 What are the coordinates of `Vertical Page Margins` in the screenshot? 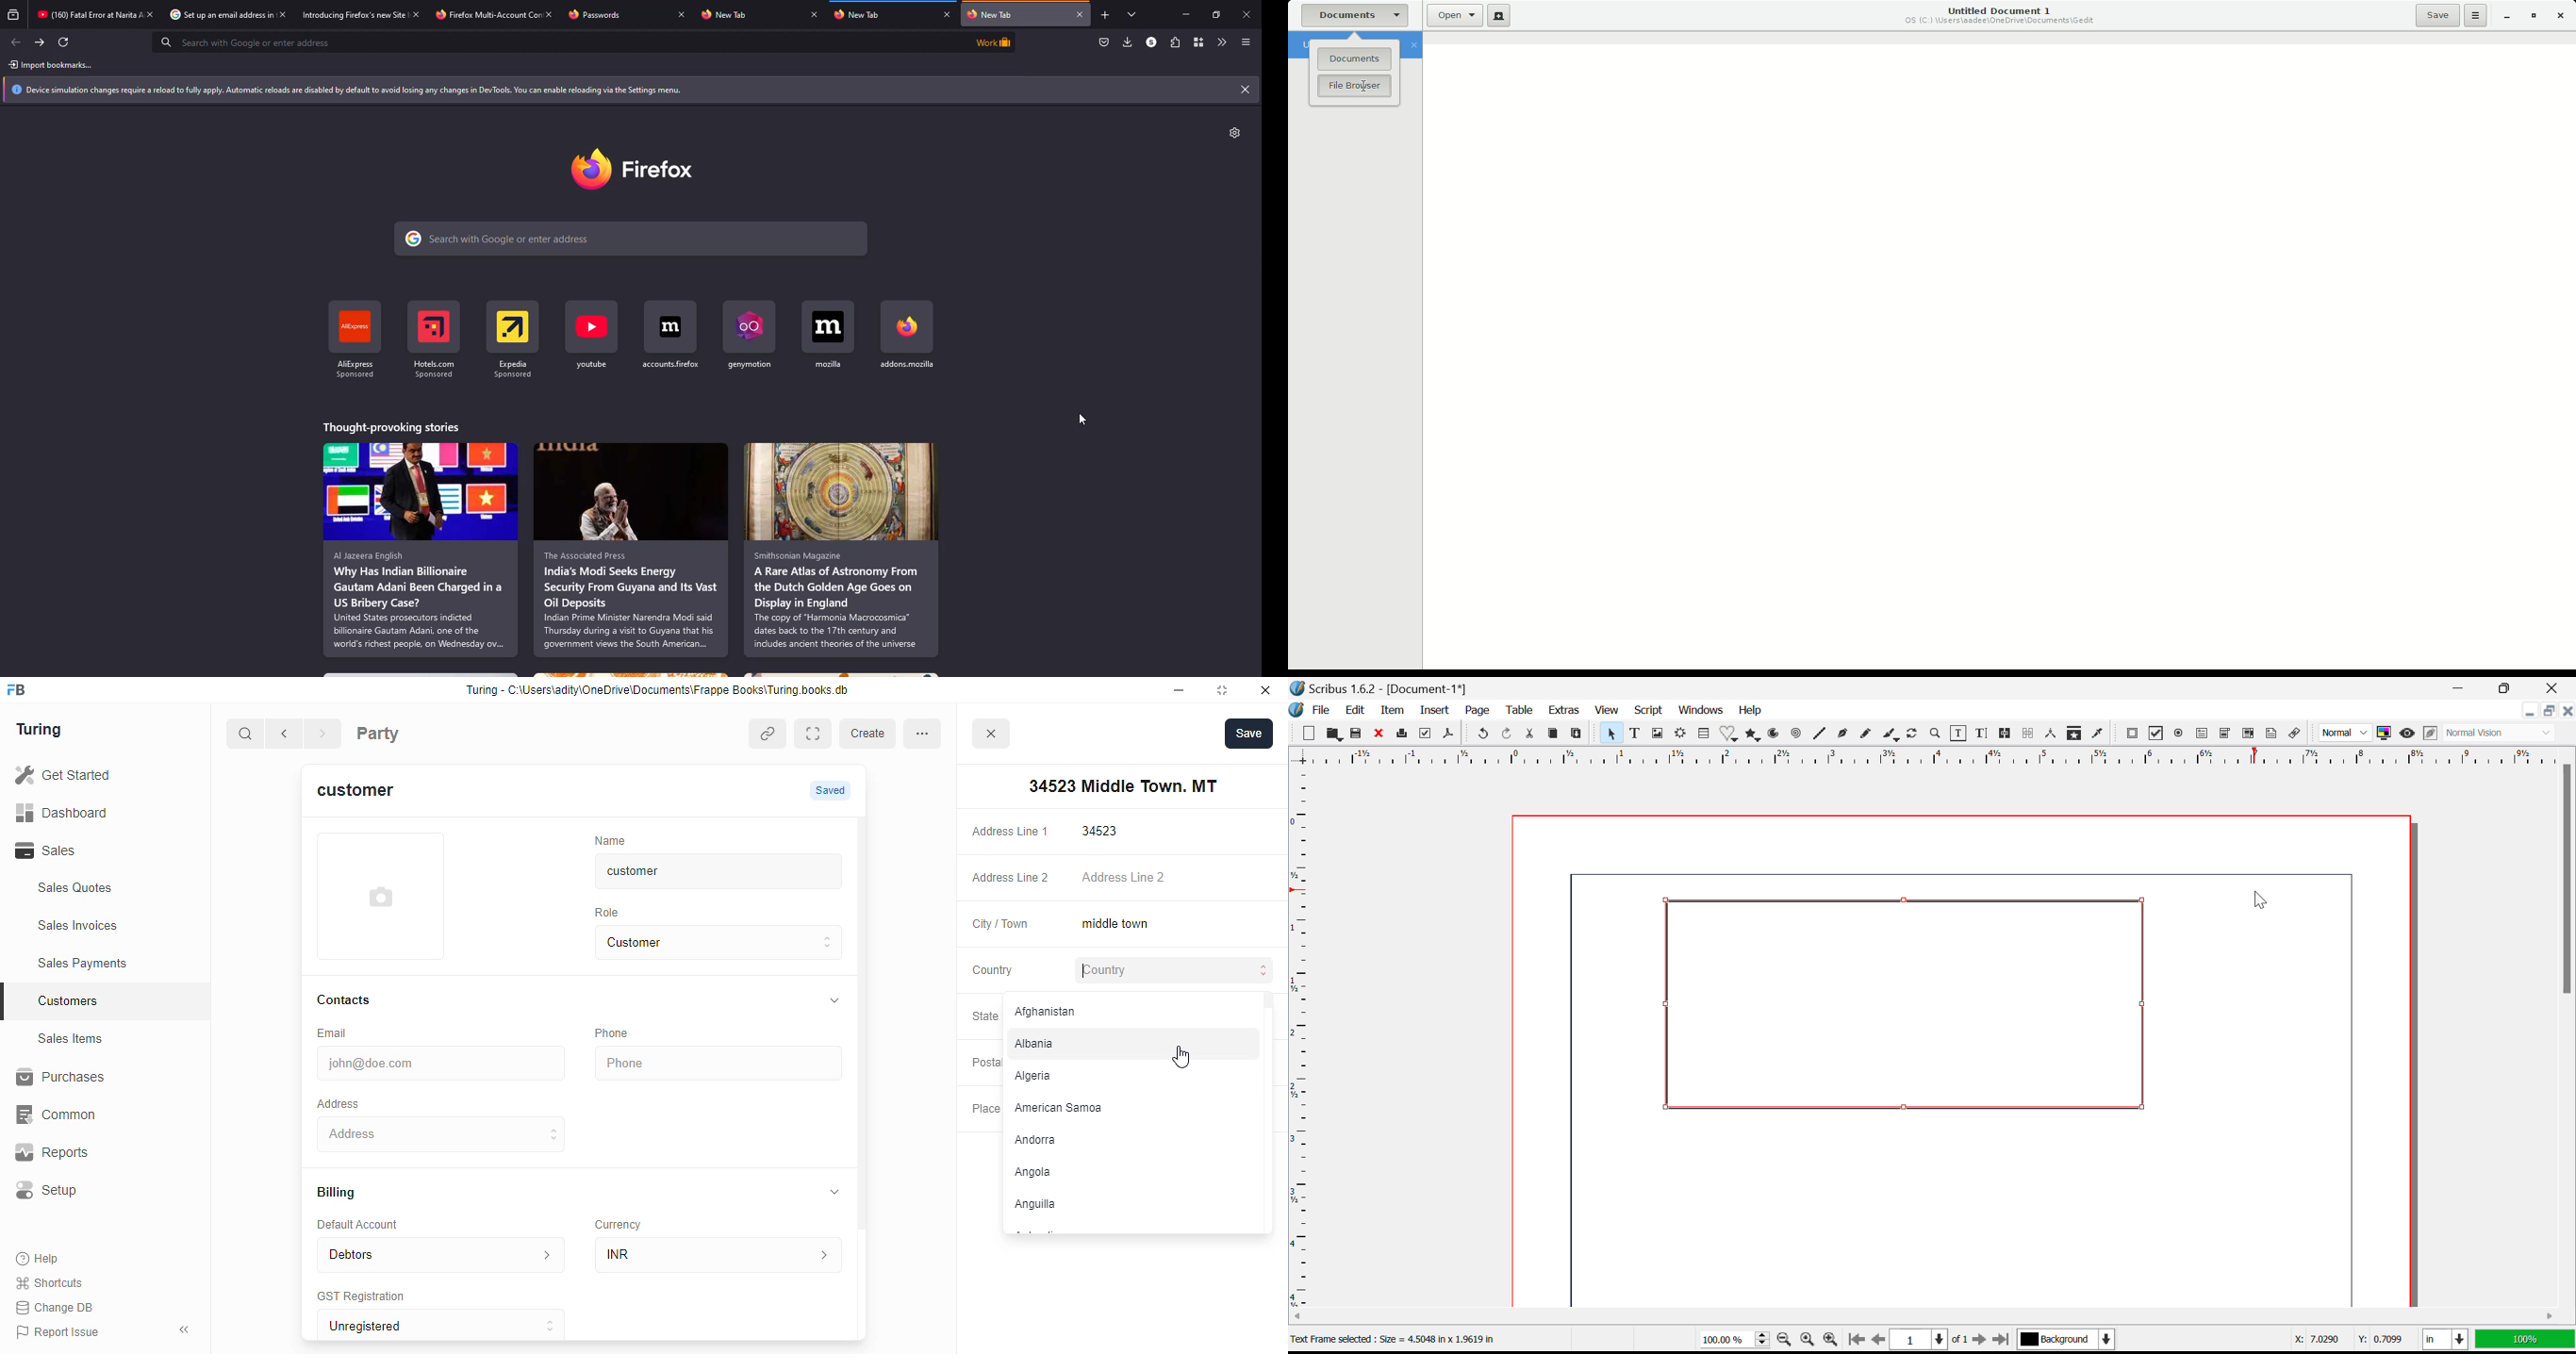 It's located at (1929, 757).